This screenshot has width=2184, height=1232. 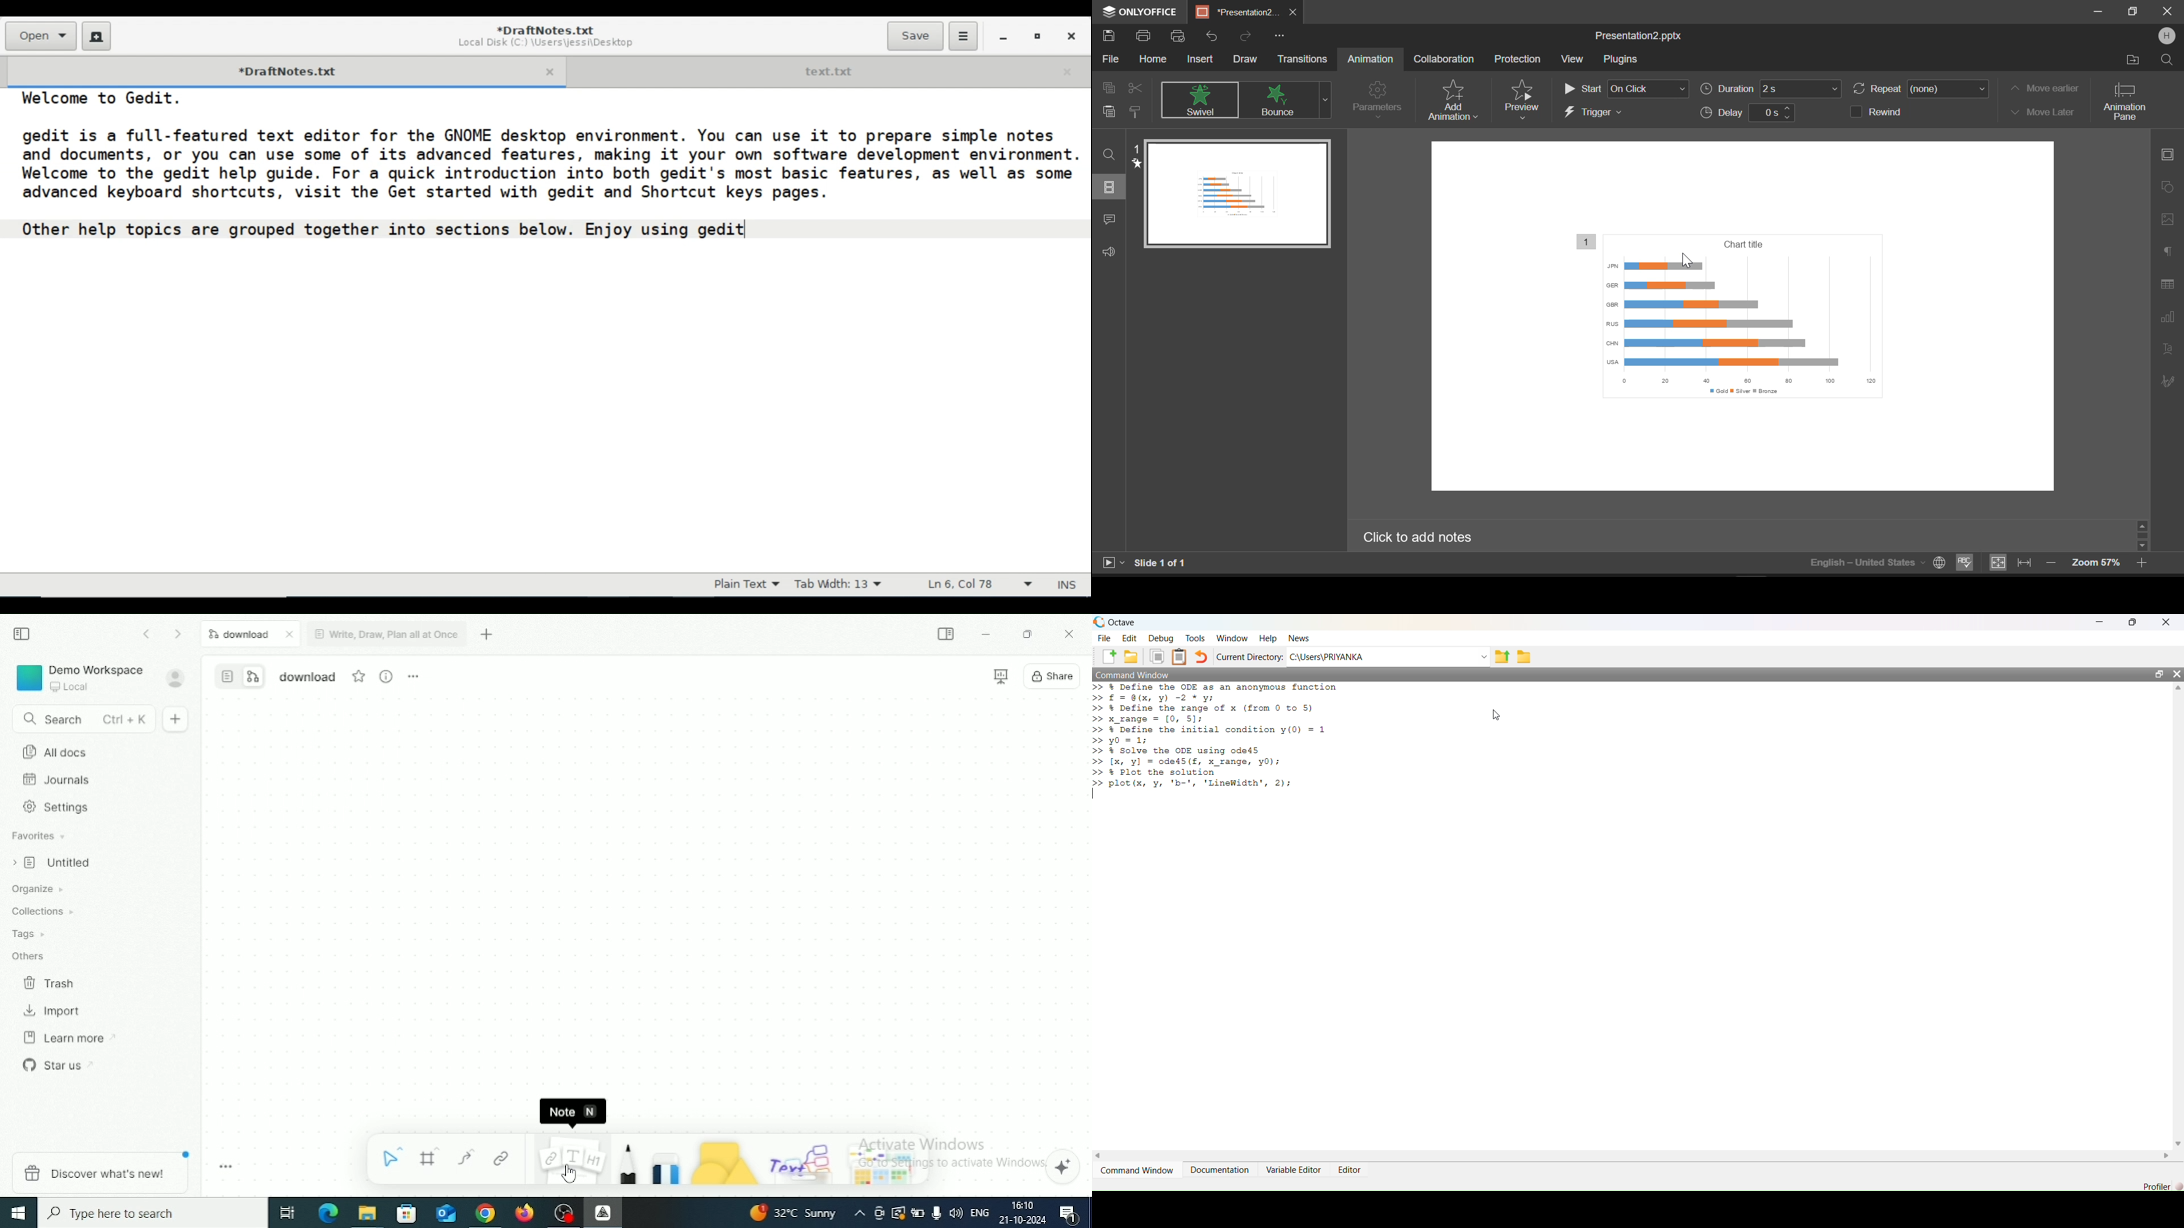 What do you see at coordinates (1112, 562) in the screenshot?
I see `Start Slideshow` at bounding box center [1112, 562].